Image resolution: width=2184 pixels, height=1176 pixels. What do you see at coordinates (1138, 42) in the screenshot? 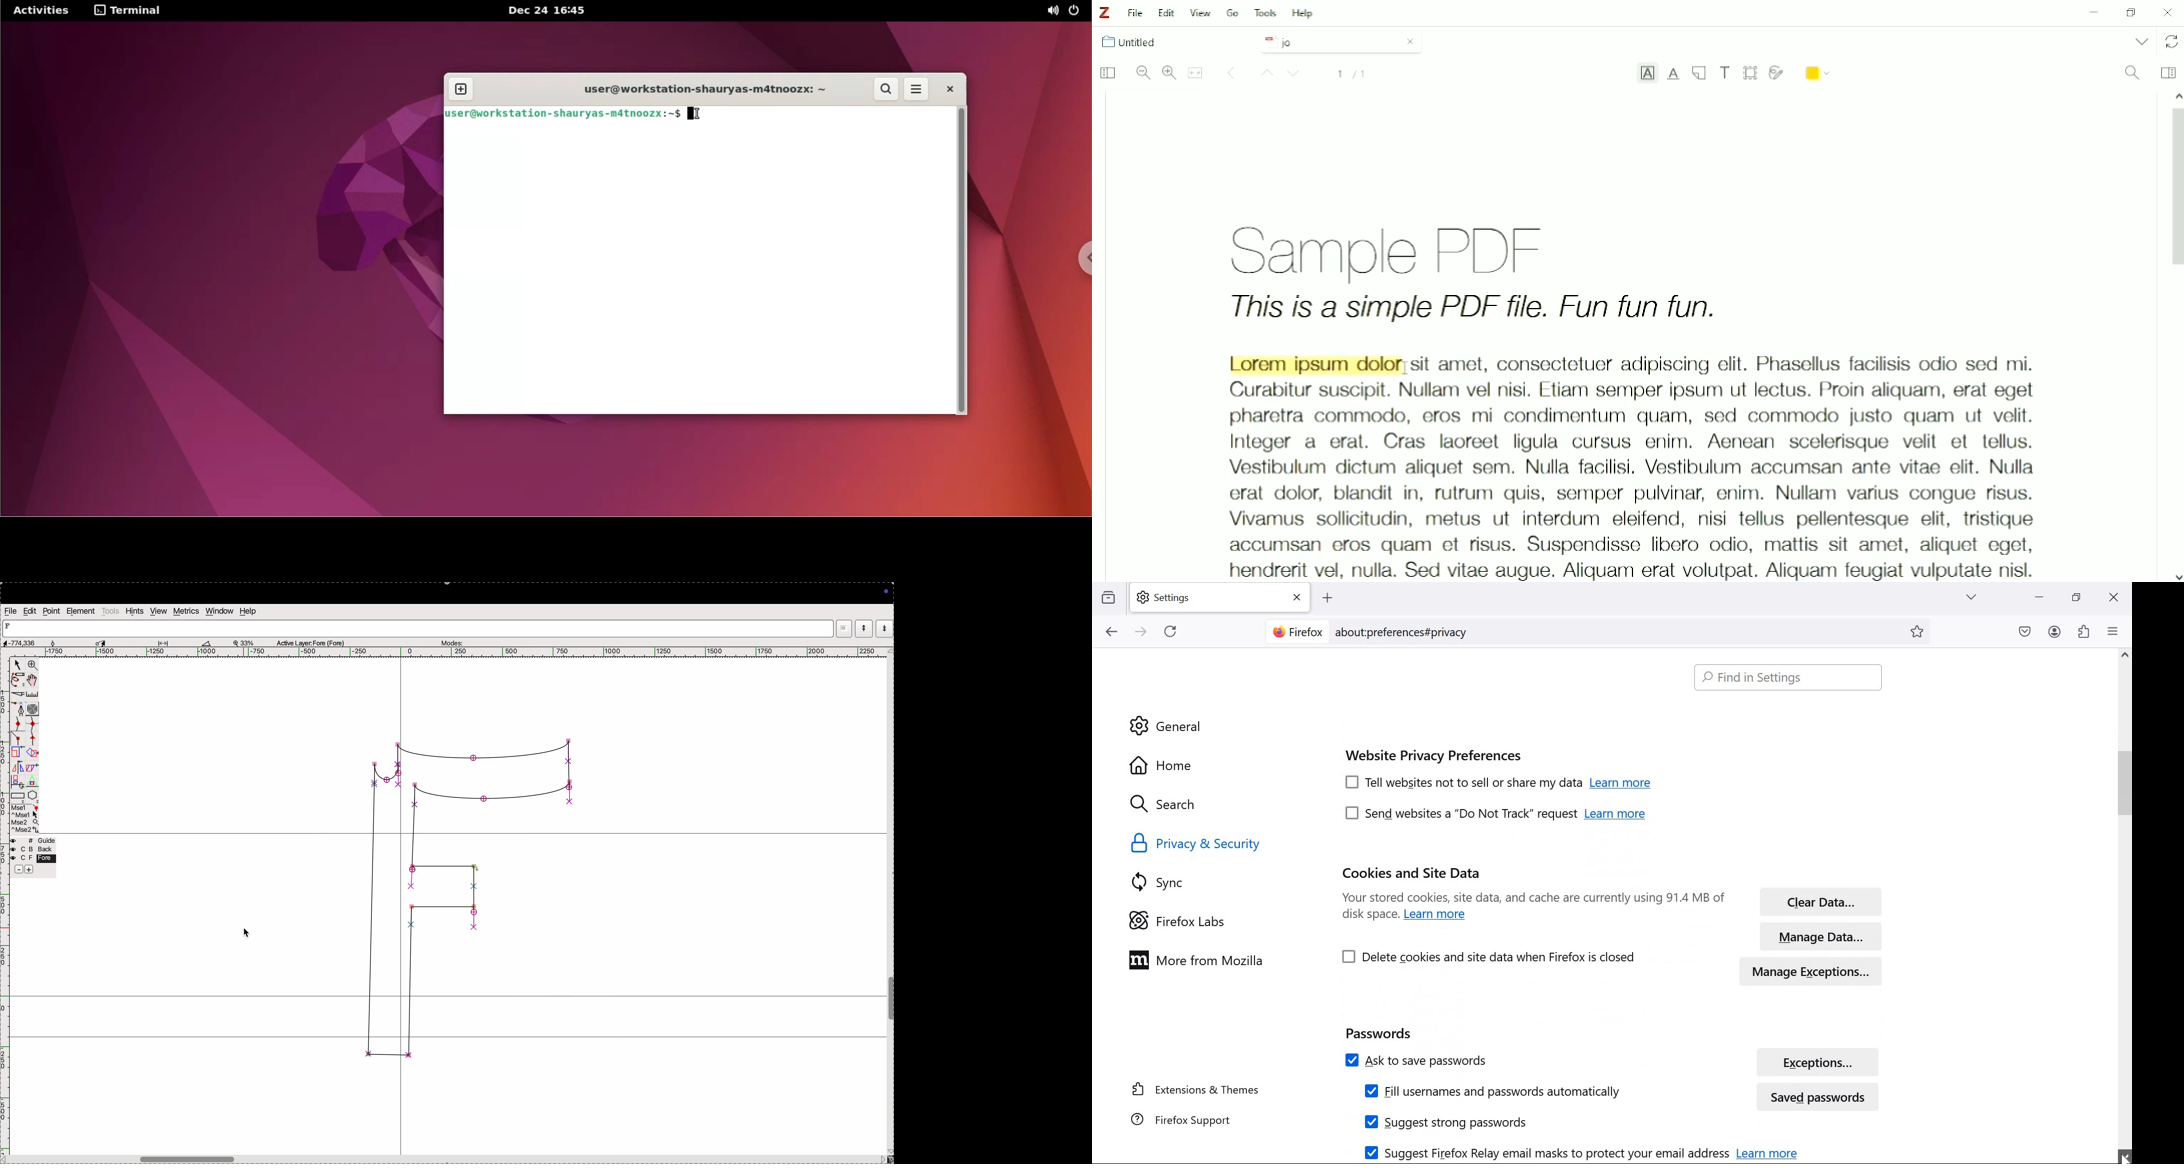
I see `Untitled` at bounding box center [1138, 42].